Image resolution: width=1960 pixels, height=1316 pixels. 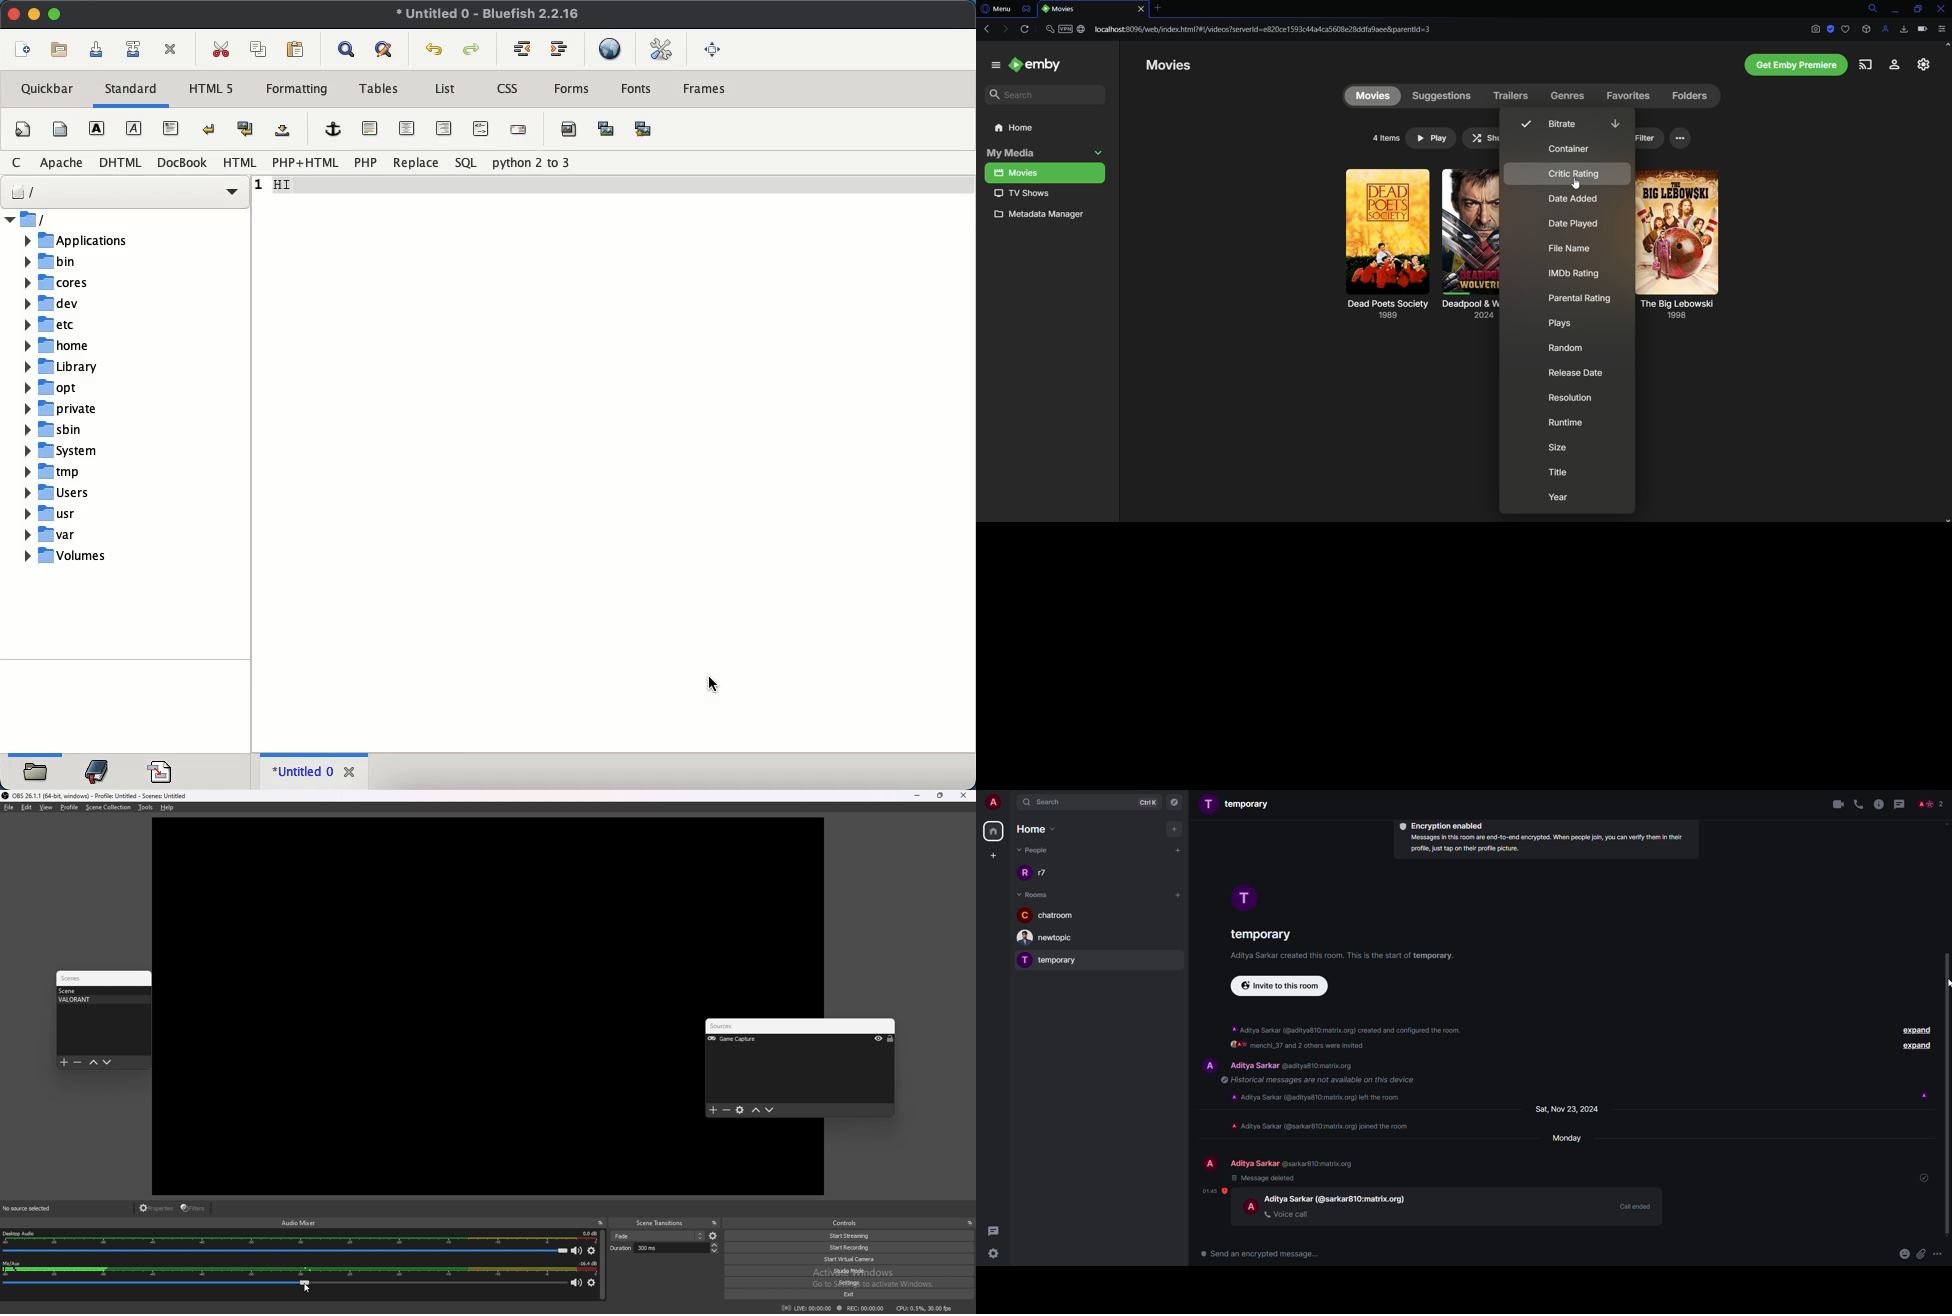 What do you see at coordinates (60, 50) in the screenshot?
I see `open file` at bounding box center [60, 50].